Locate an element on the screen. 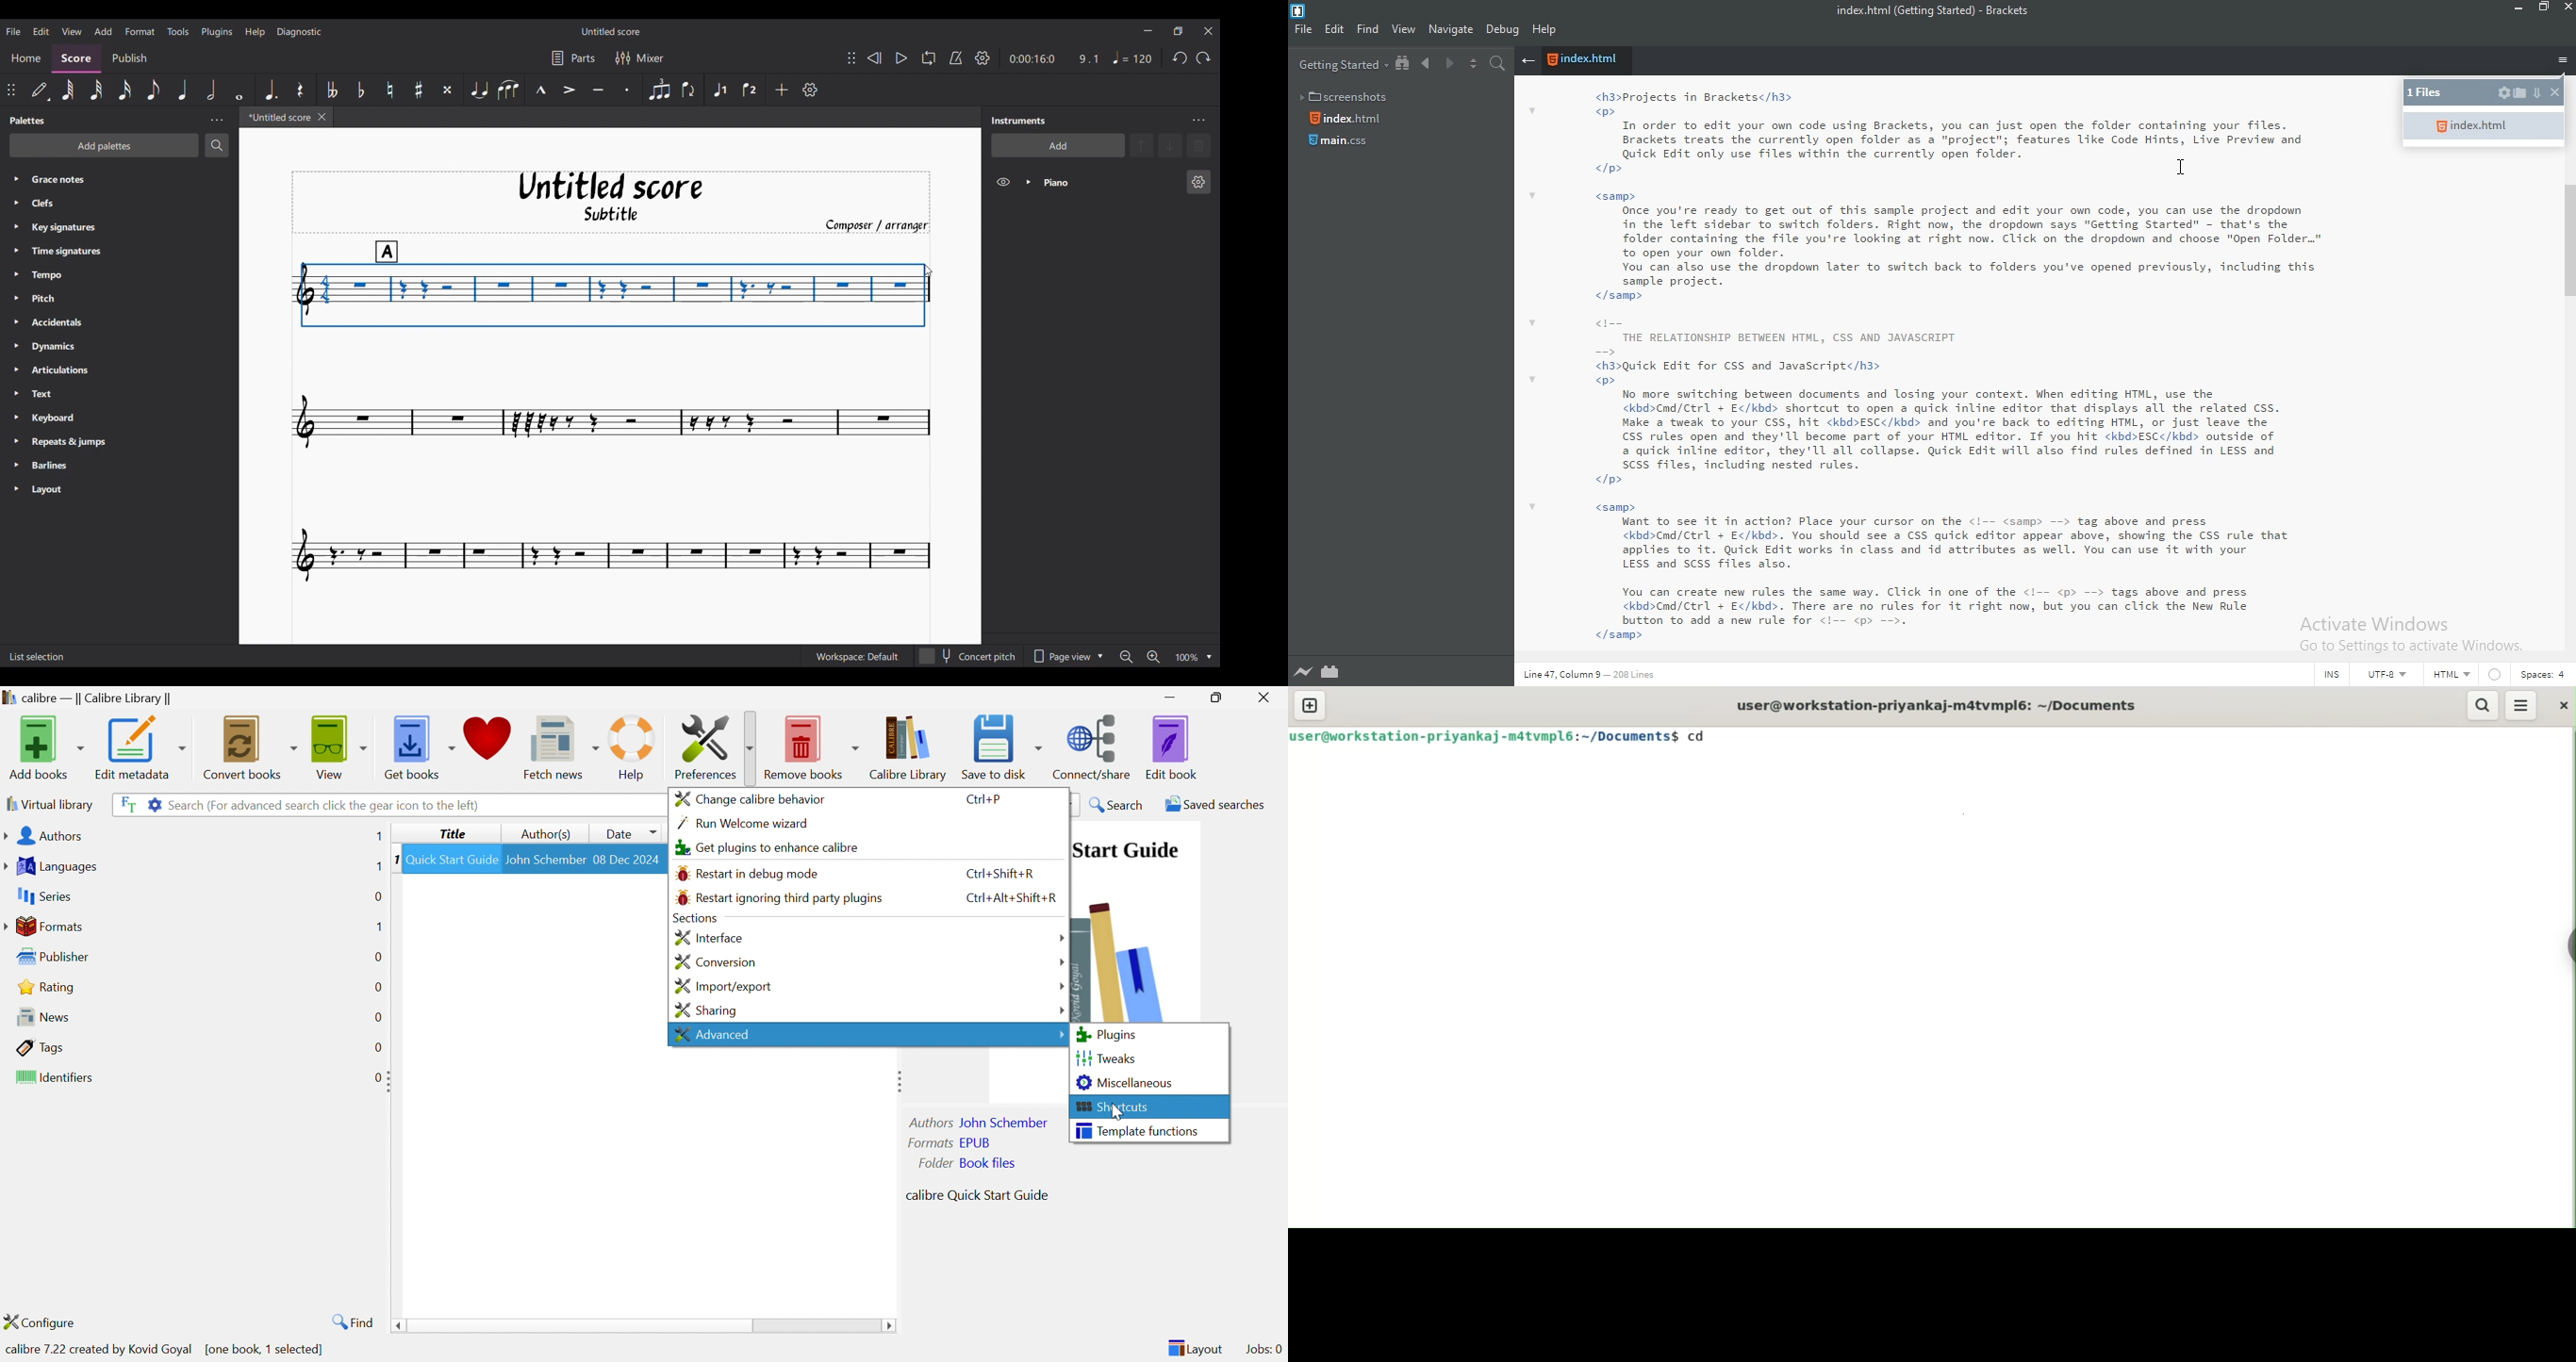 This screenshot has height=1372, width=2576. Add books is located at coordinates (44, 747).